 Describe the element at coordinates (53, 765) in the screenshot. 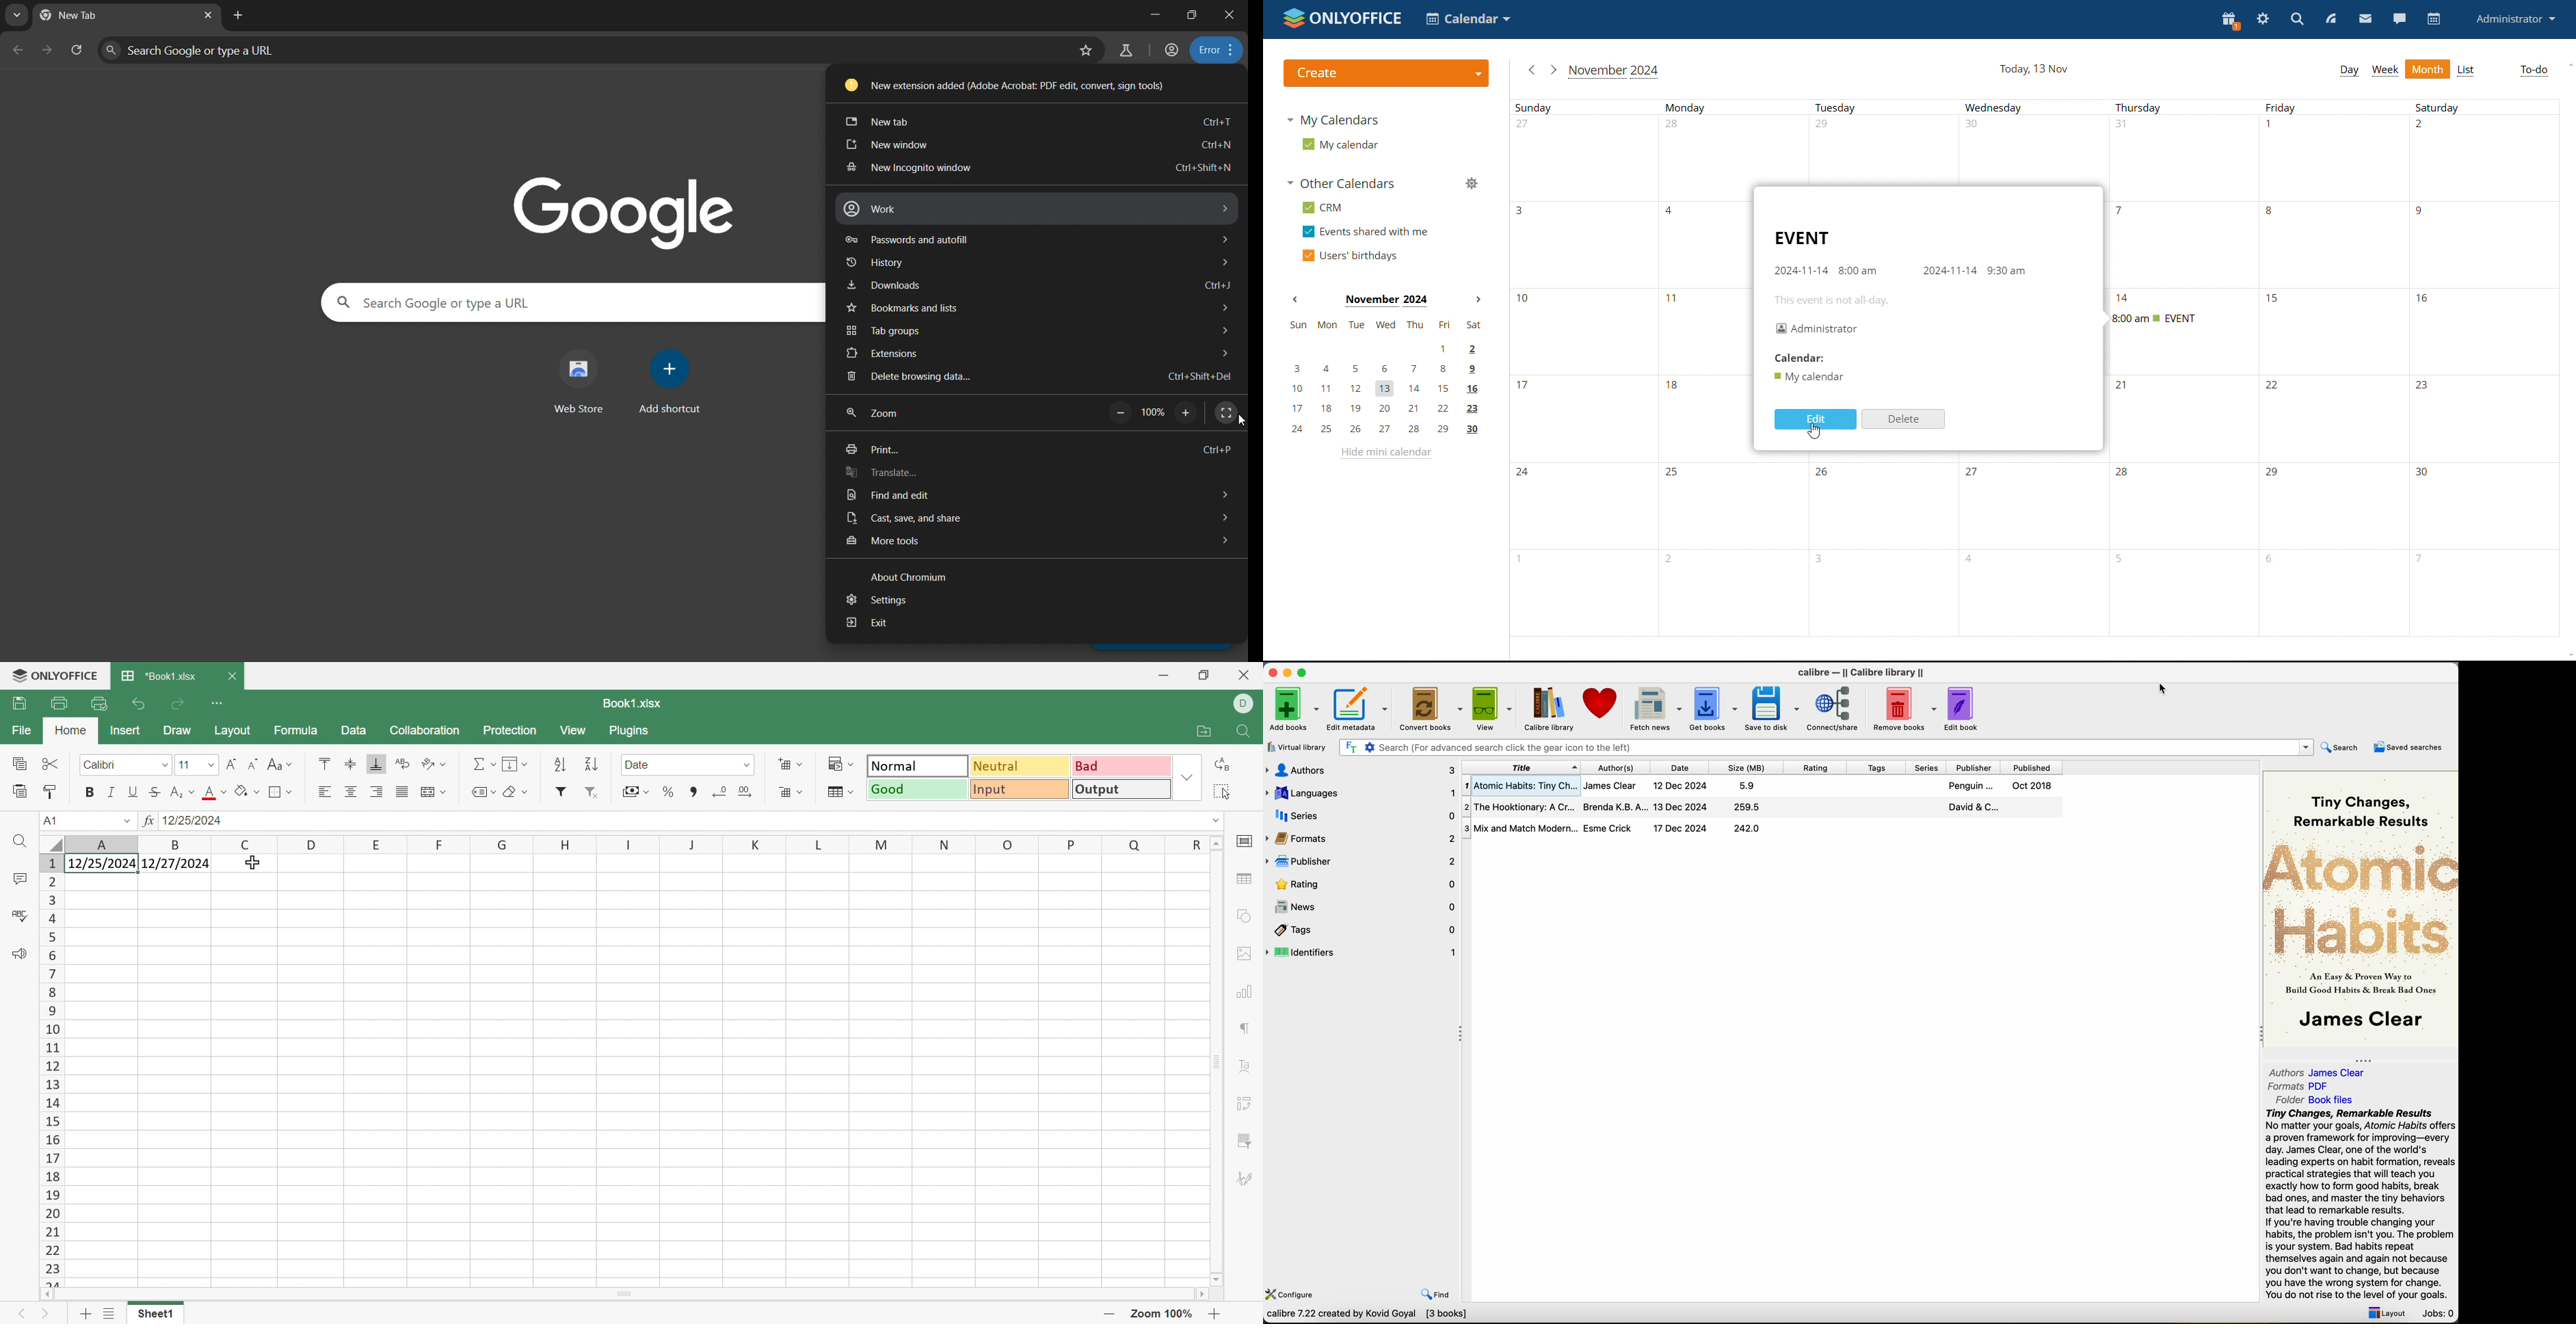

I see `Cut` at that location.